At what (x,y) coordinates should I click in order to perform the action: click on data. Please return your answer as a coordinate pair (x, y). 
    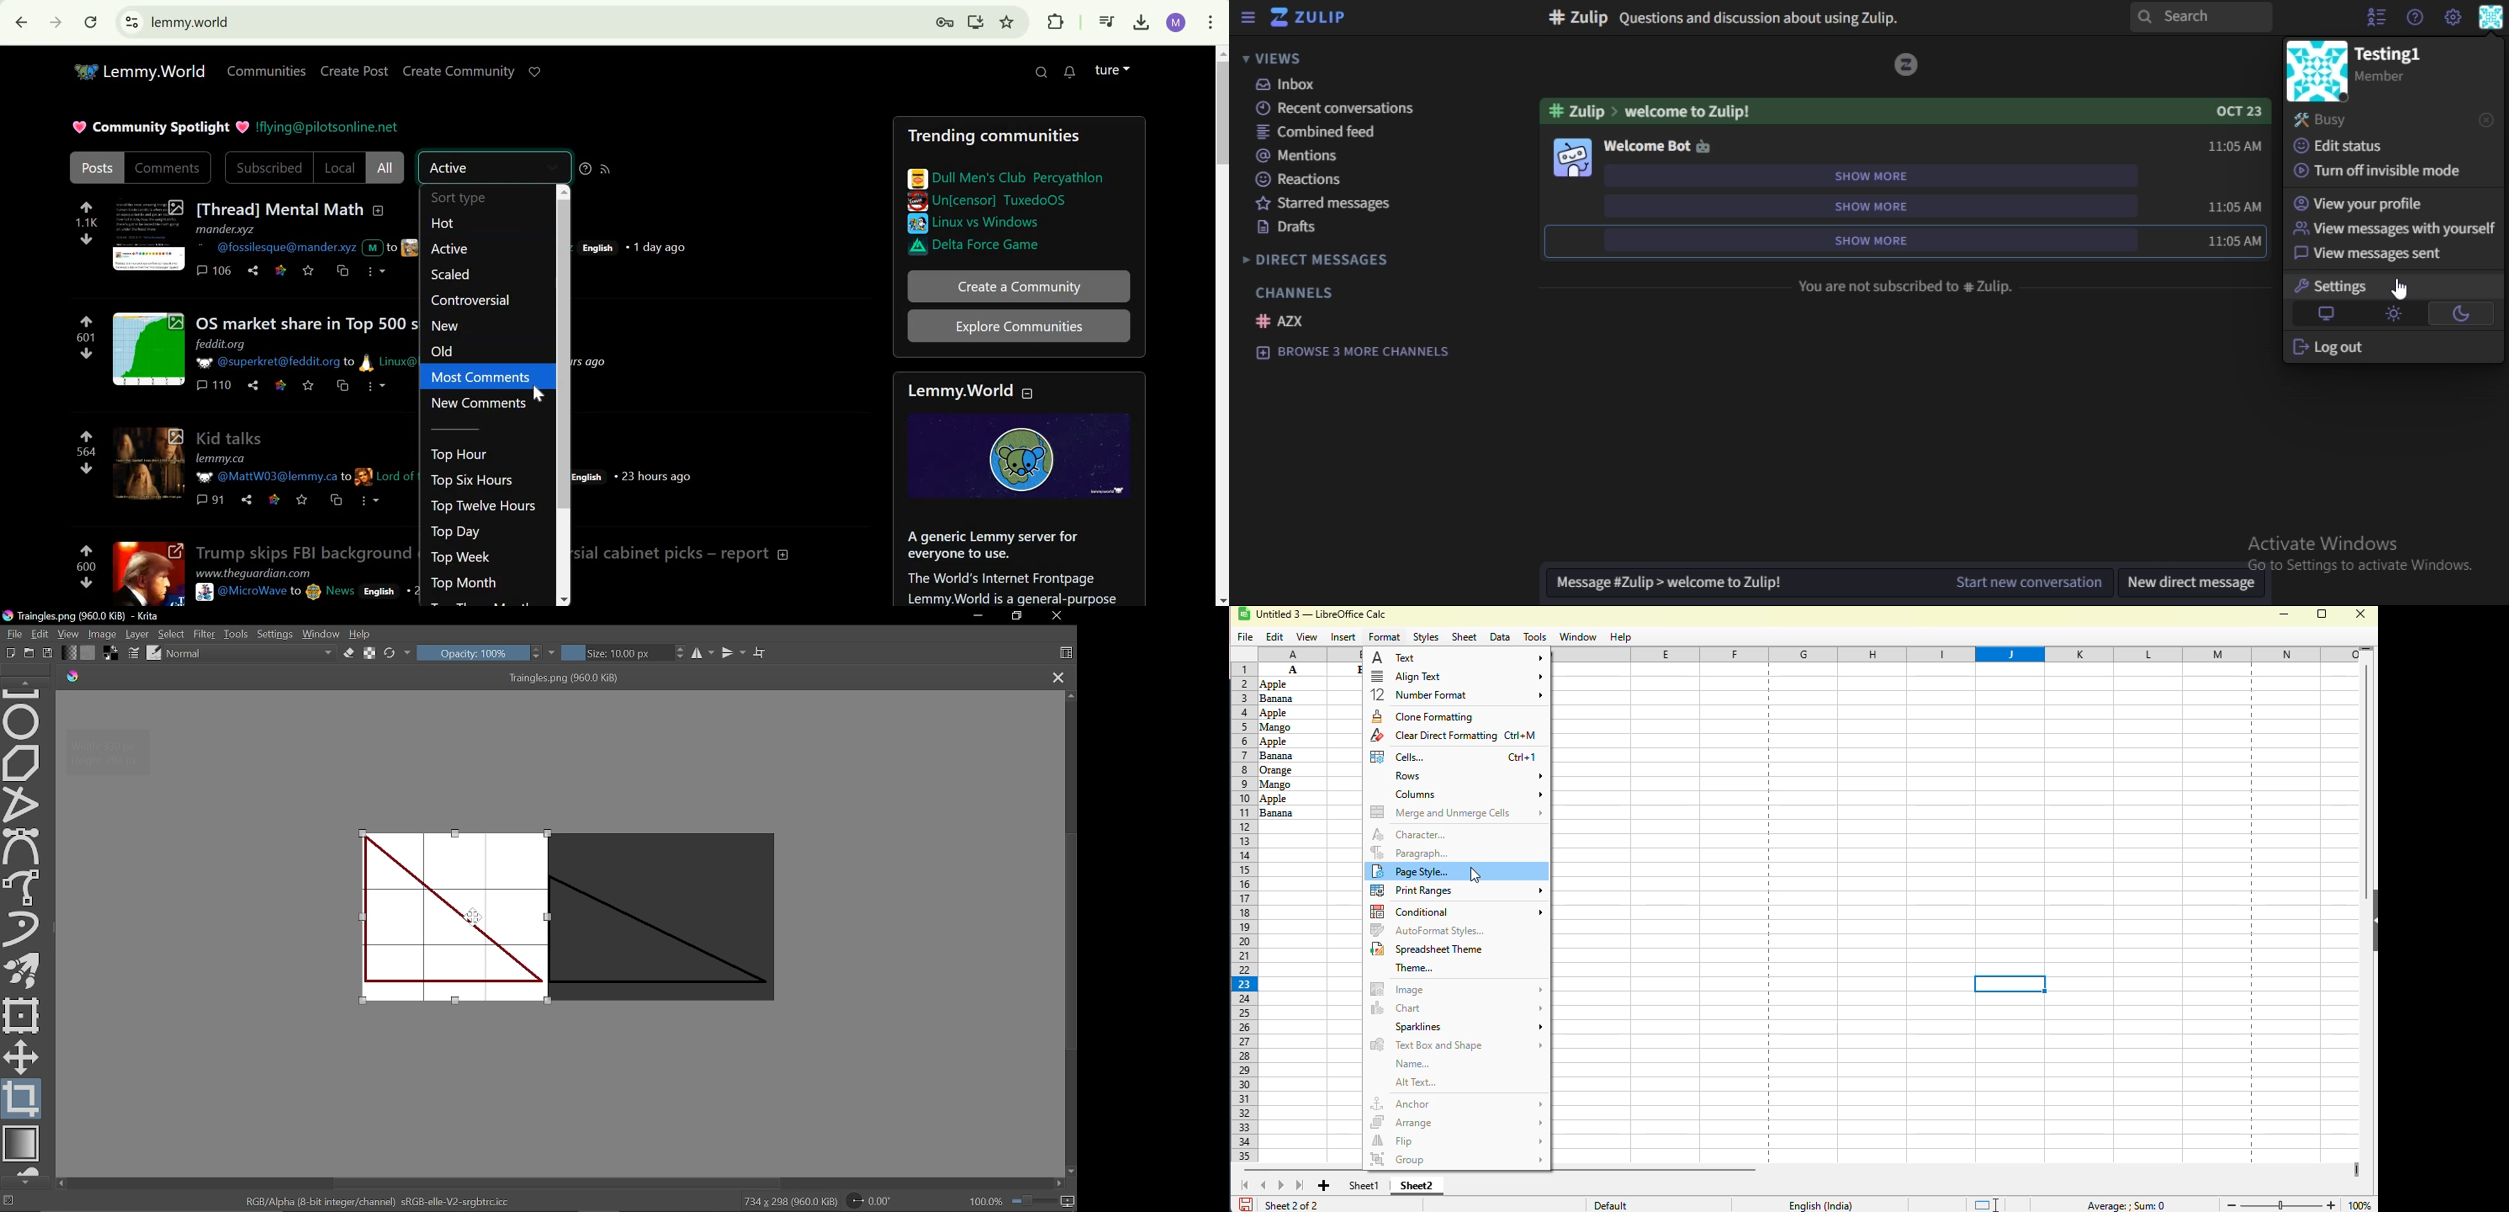
    Looking at the image, I should click on (1500, 638).